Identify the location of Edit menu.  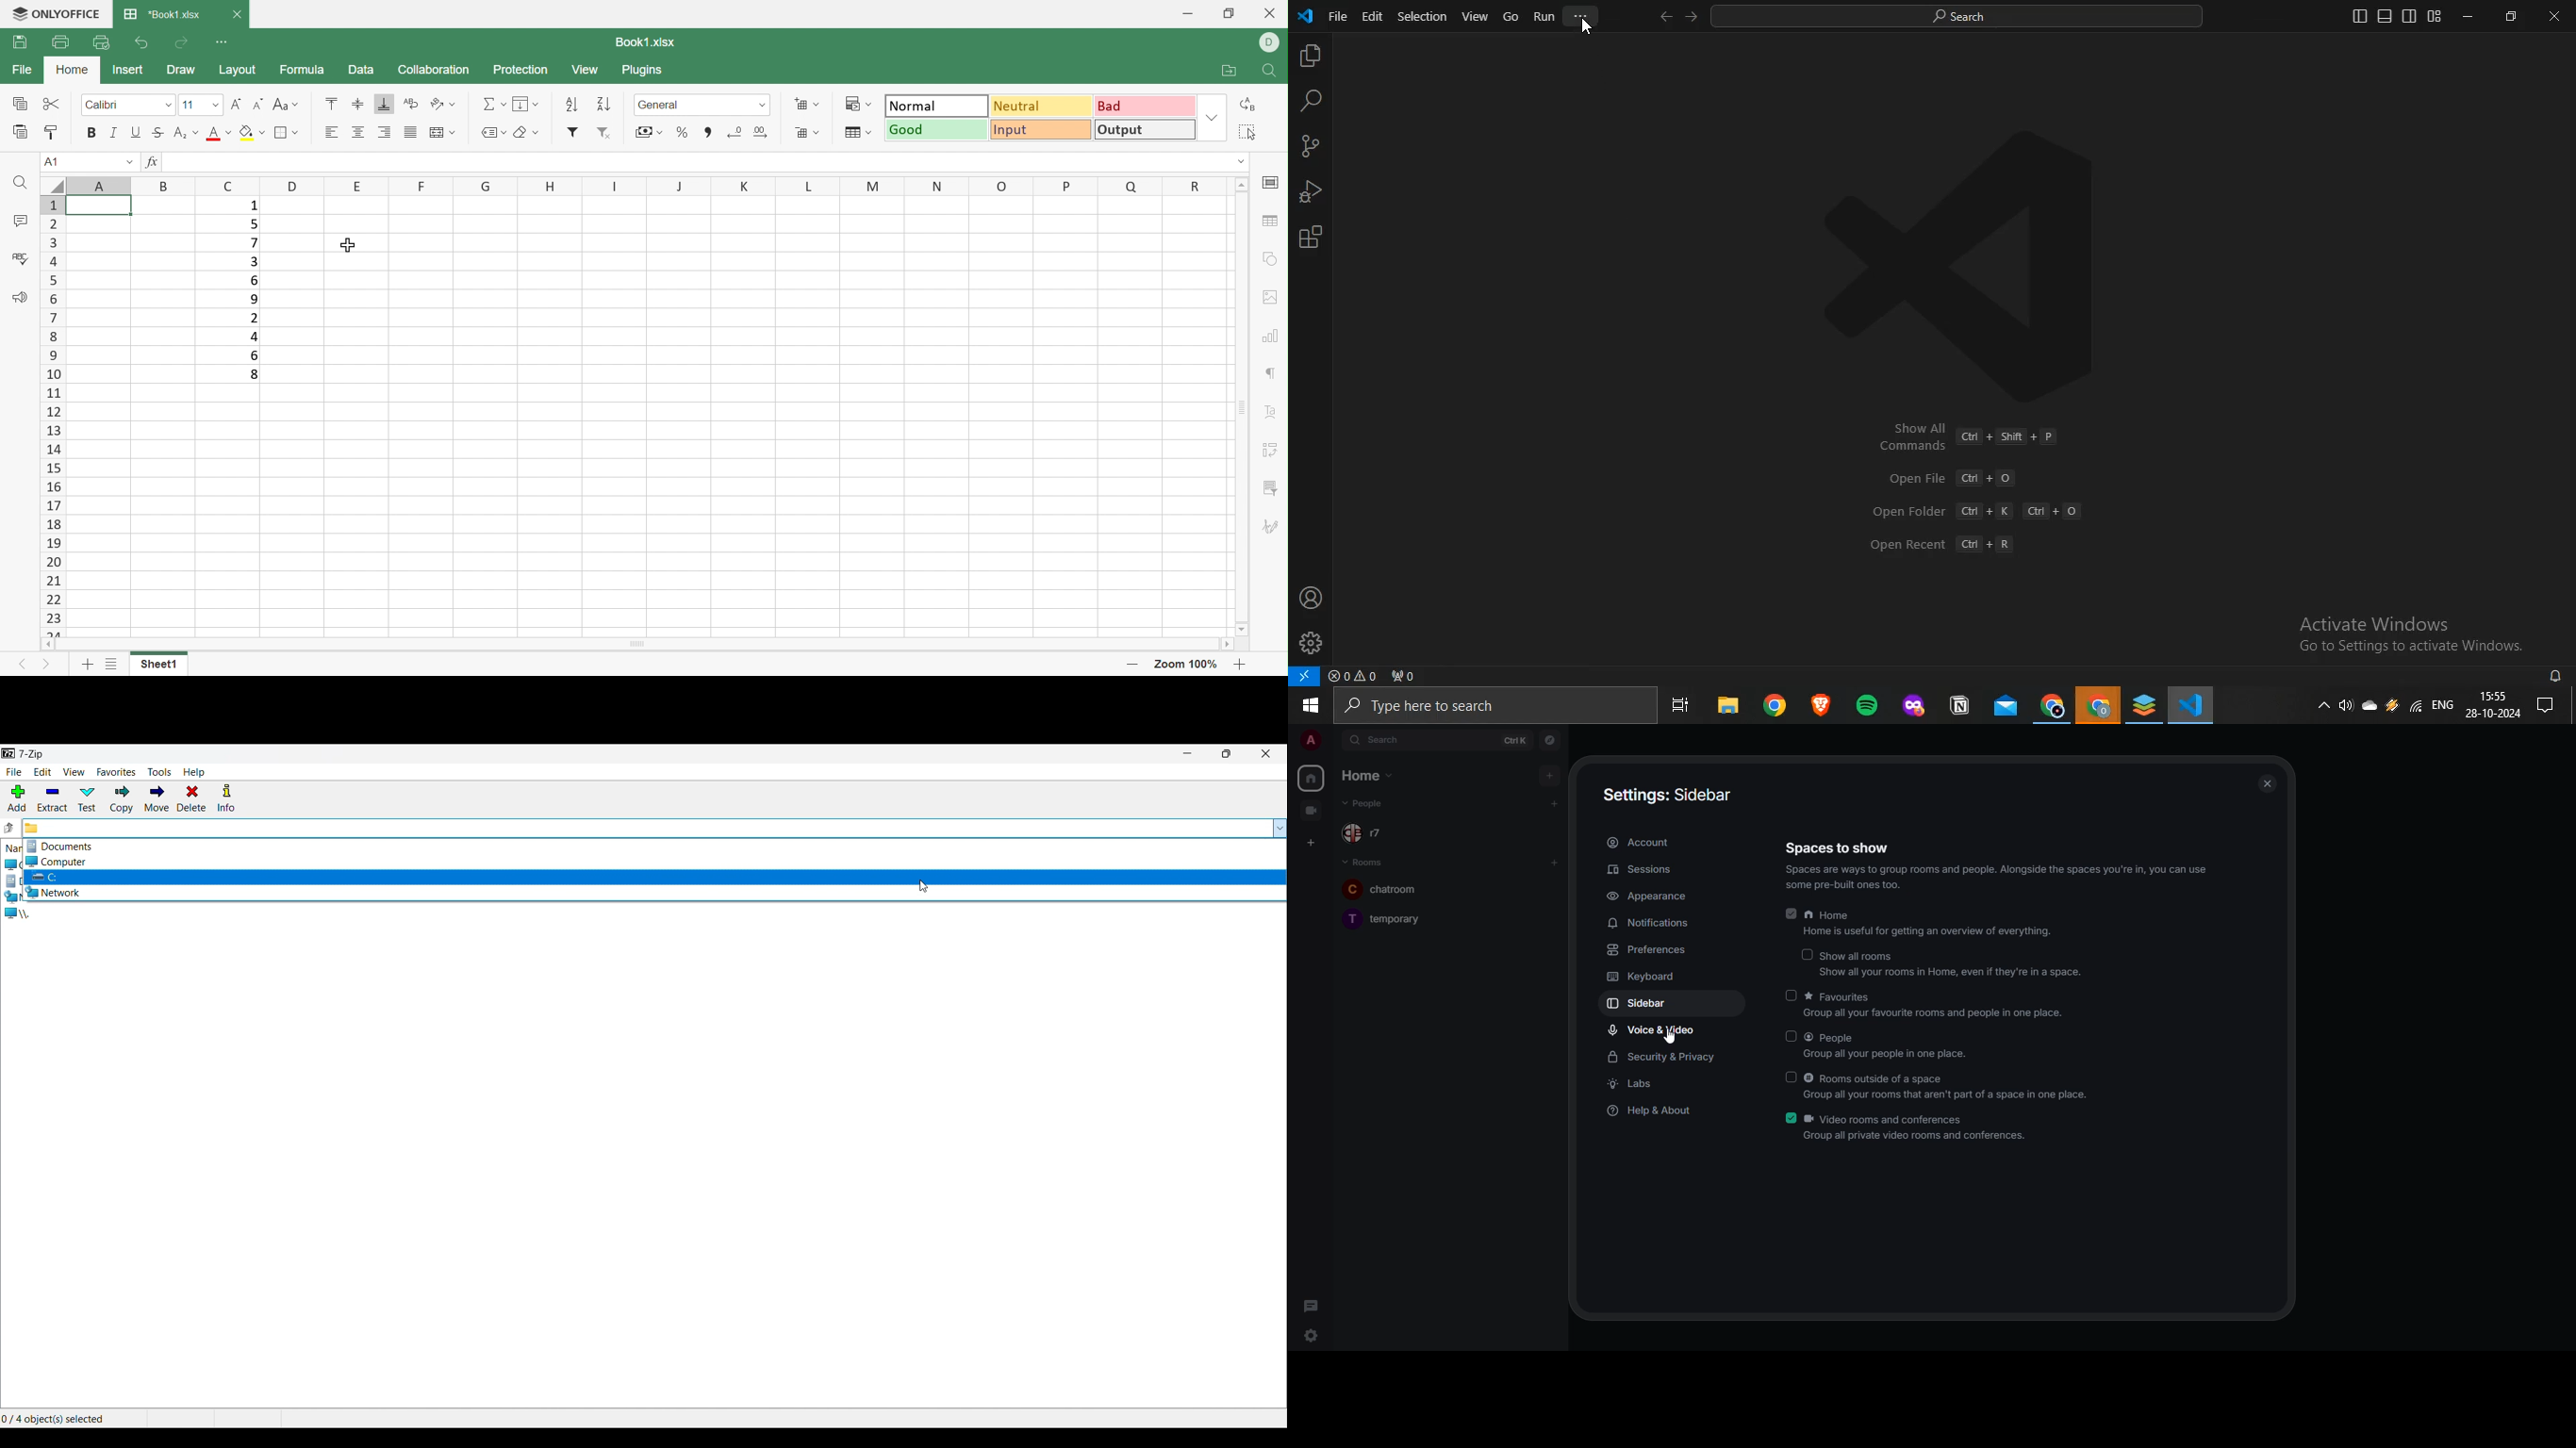
(42, 772).